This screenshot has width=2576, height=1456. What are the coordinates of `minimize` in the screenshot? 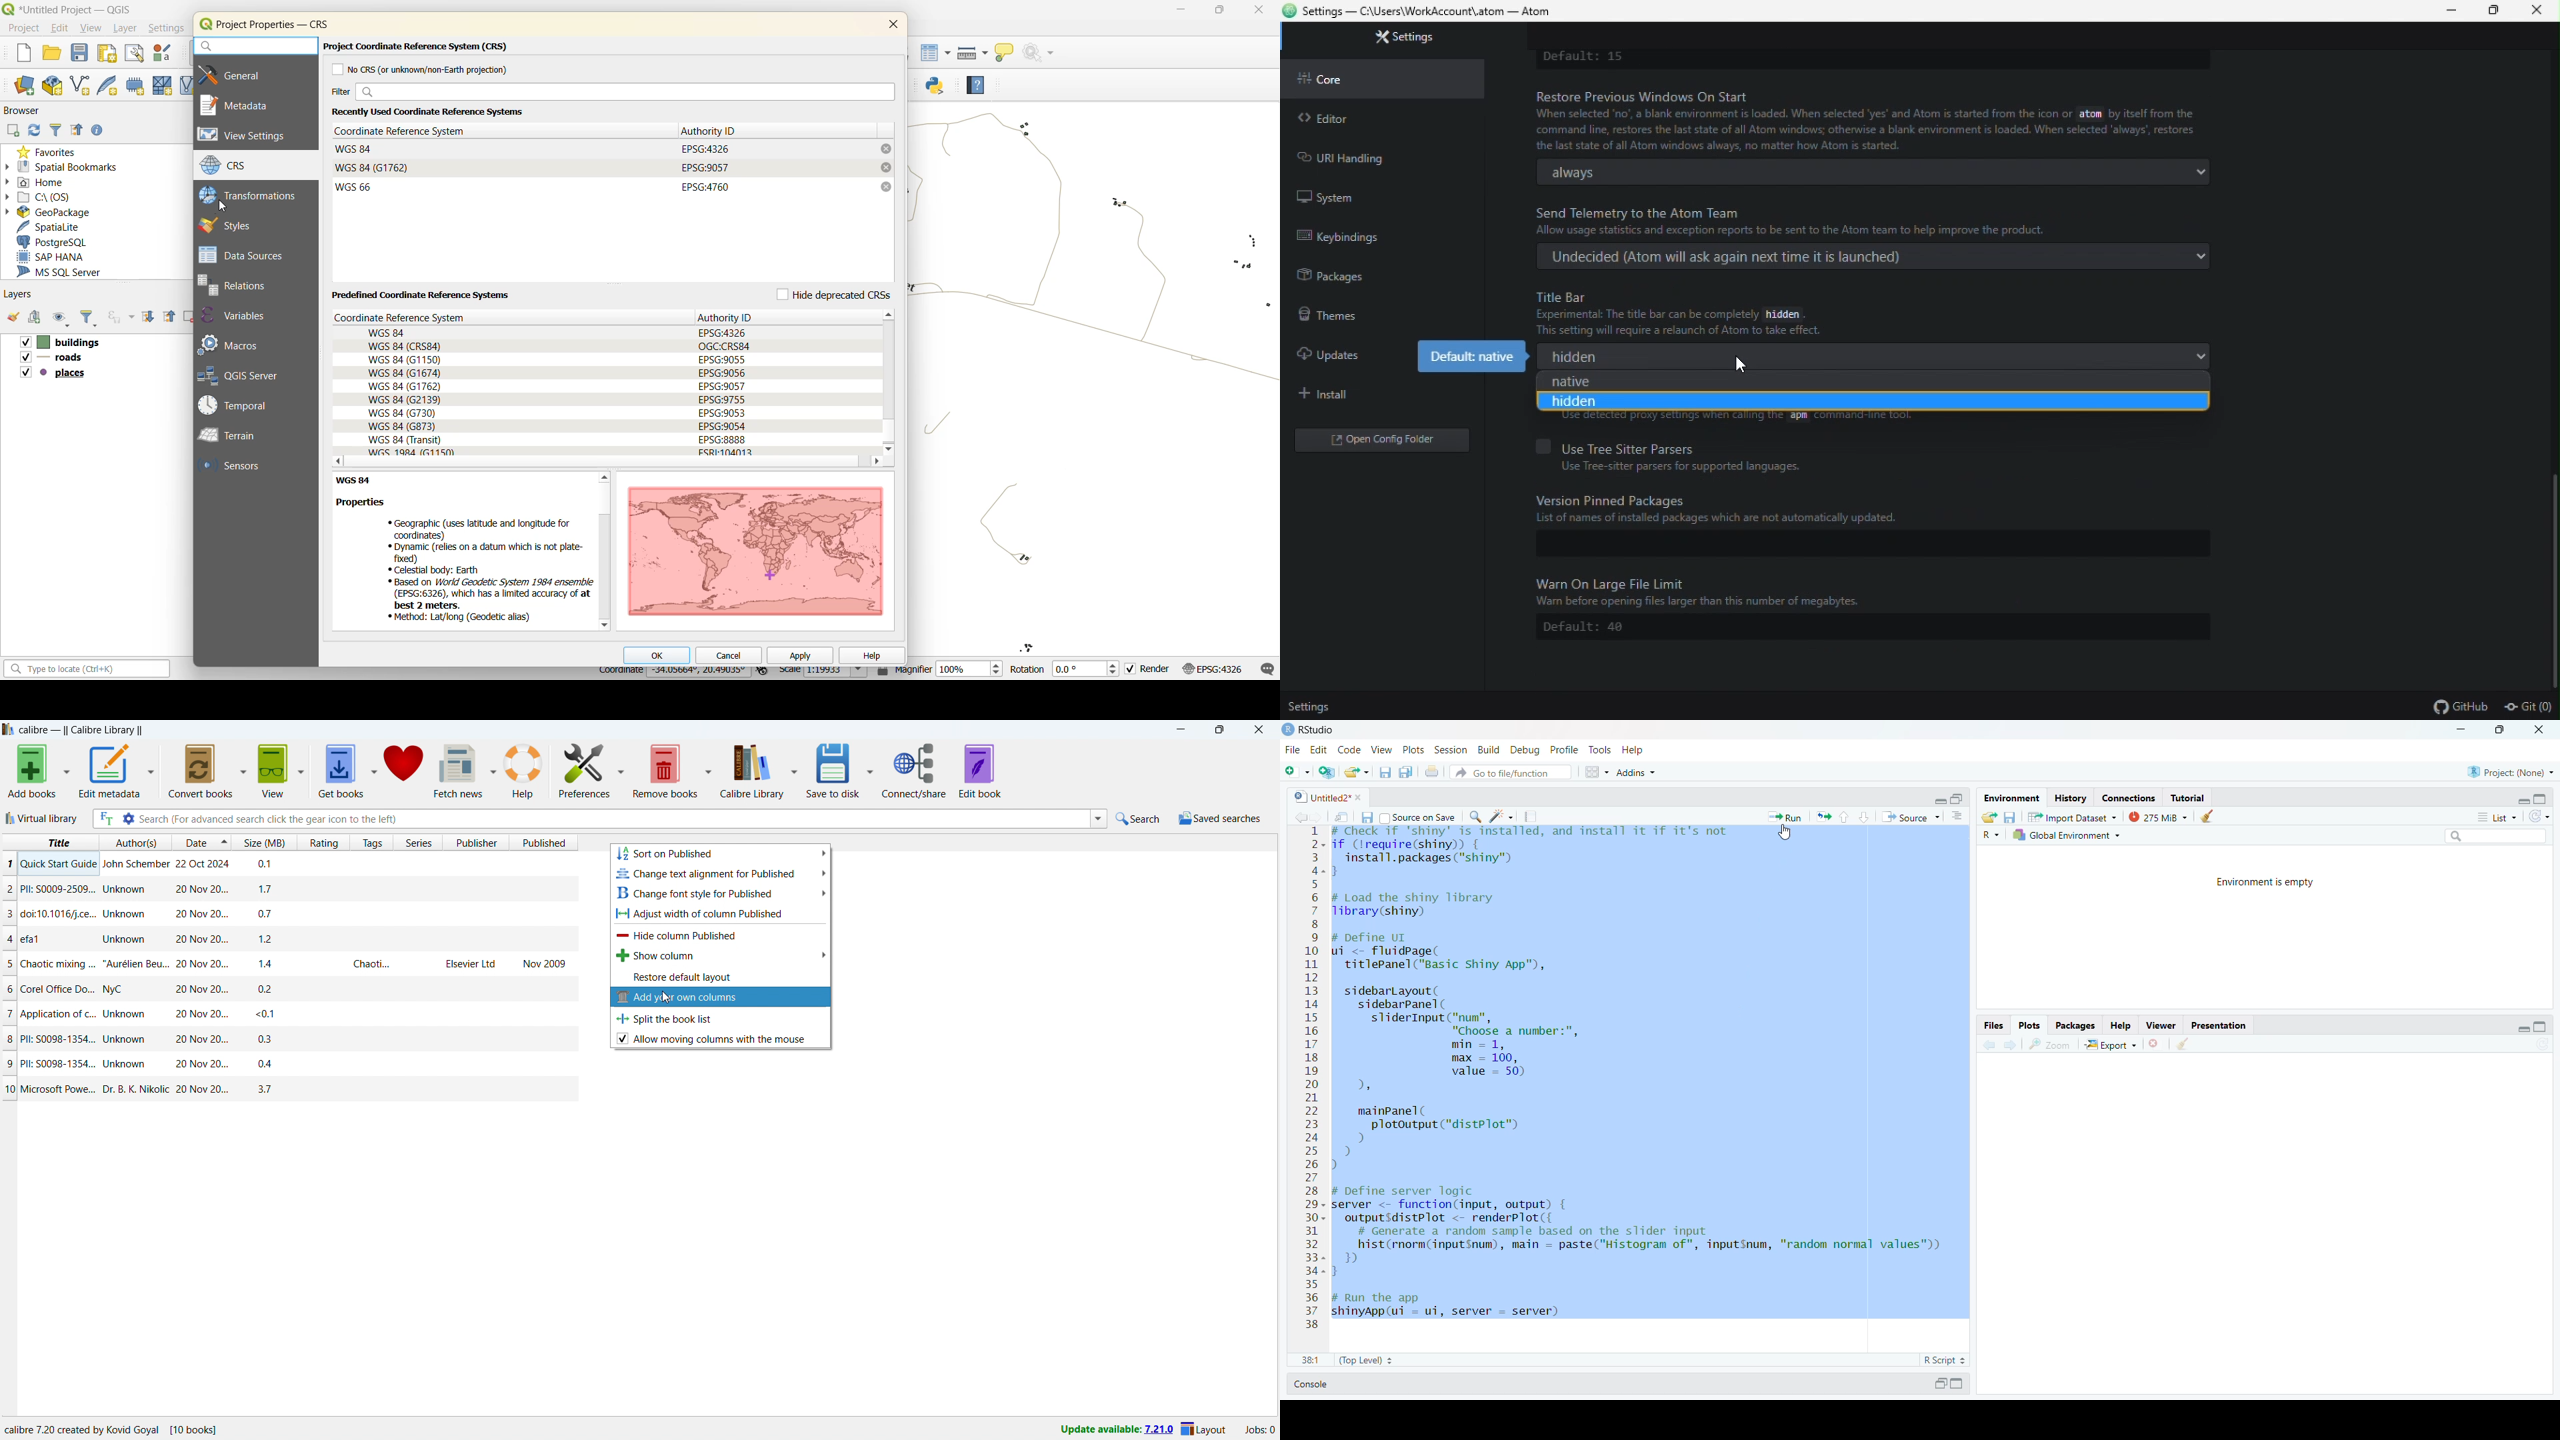 It's located at (1939, 801).